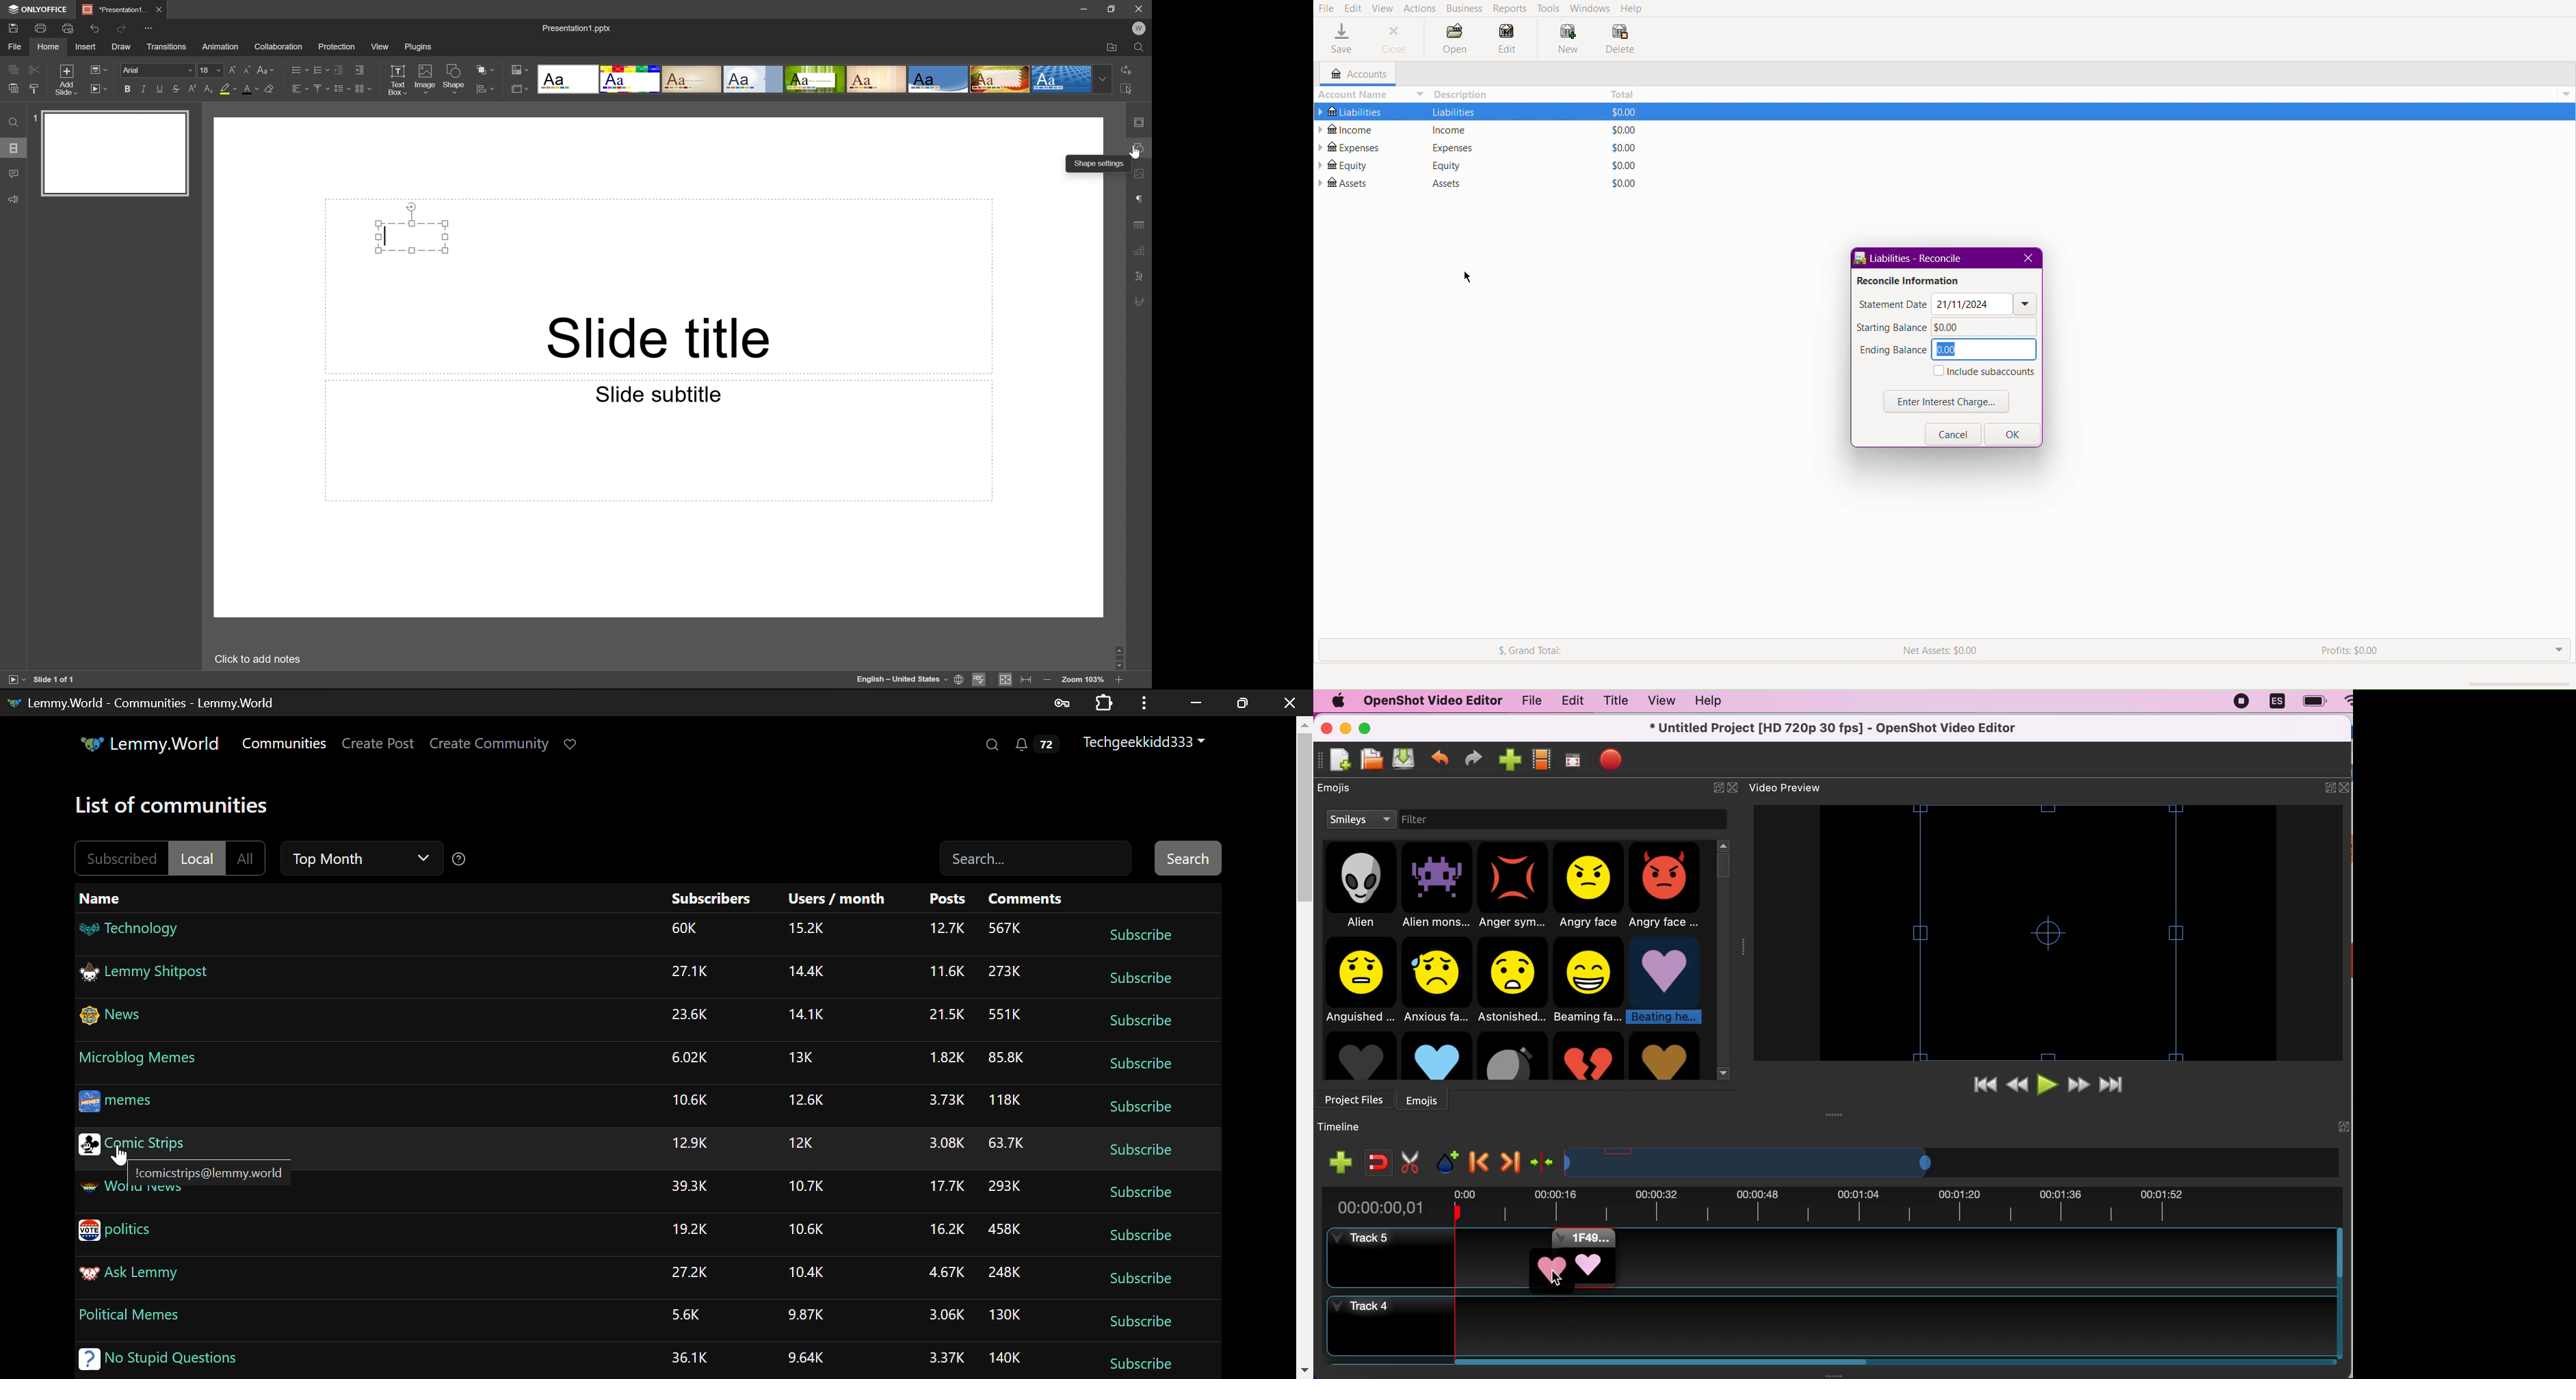 The image size is (2576, 1400). Describe the element at coordinates (1612, 701) in the screenshot. I see `title` at that location.